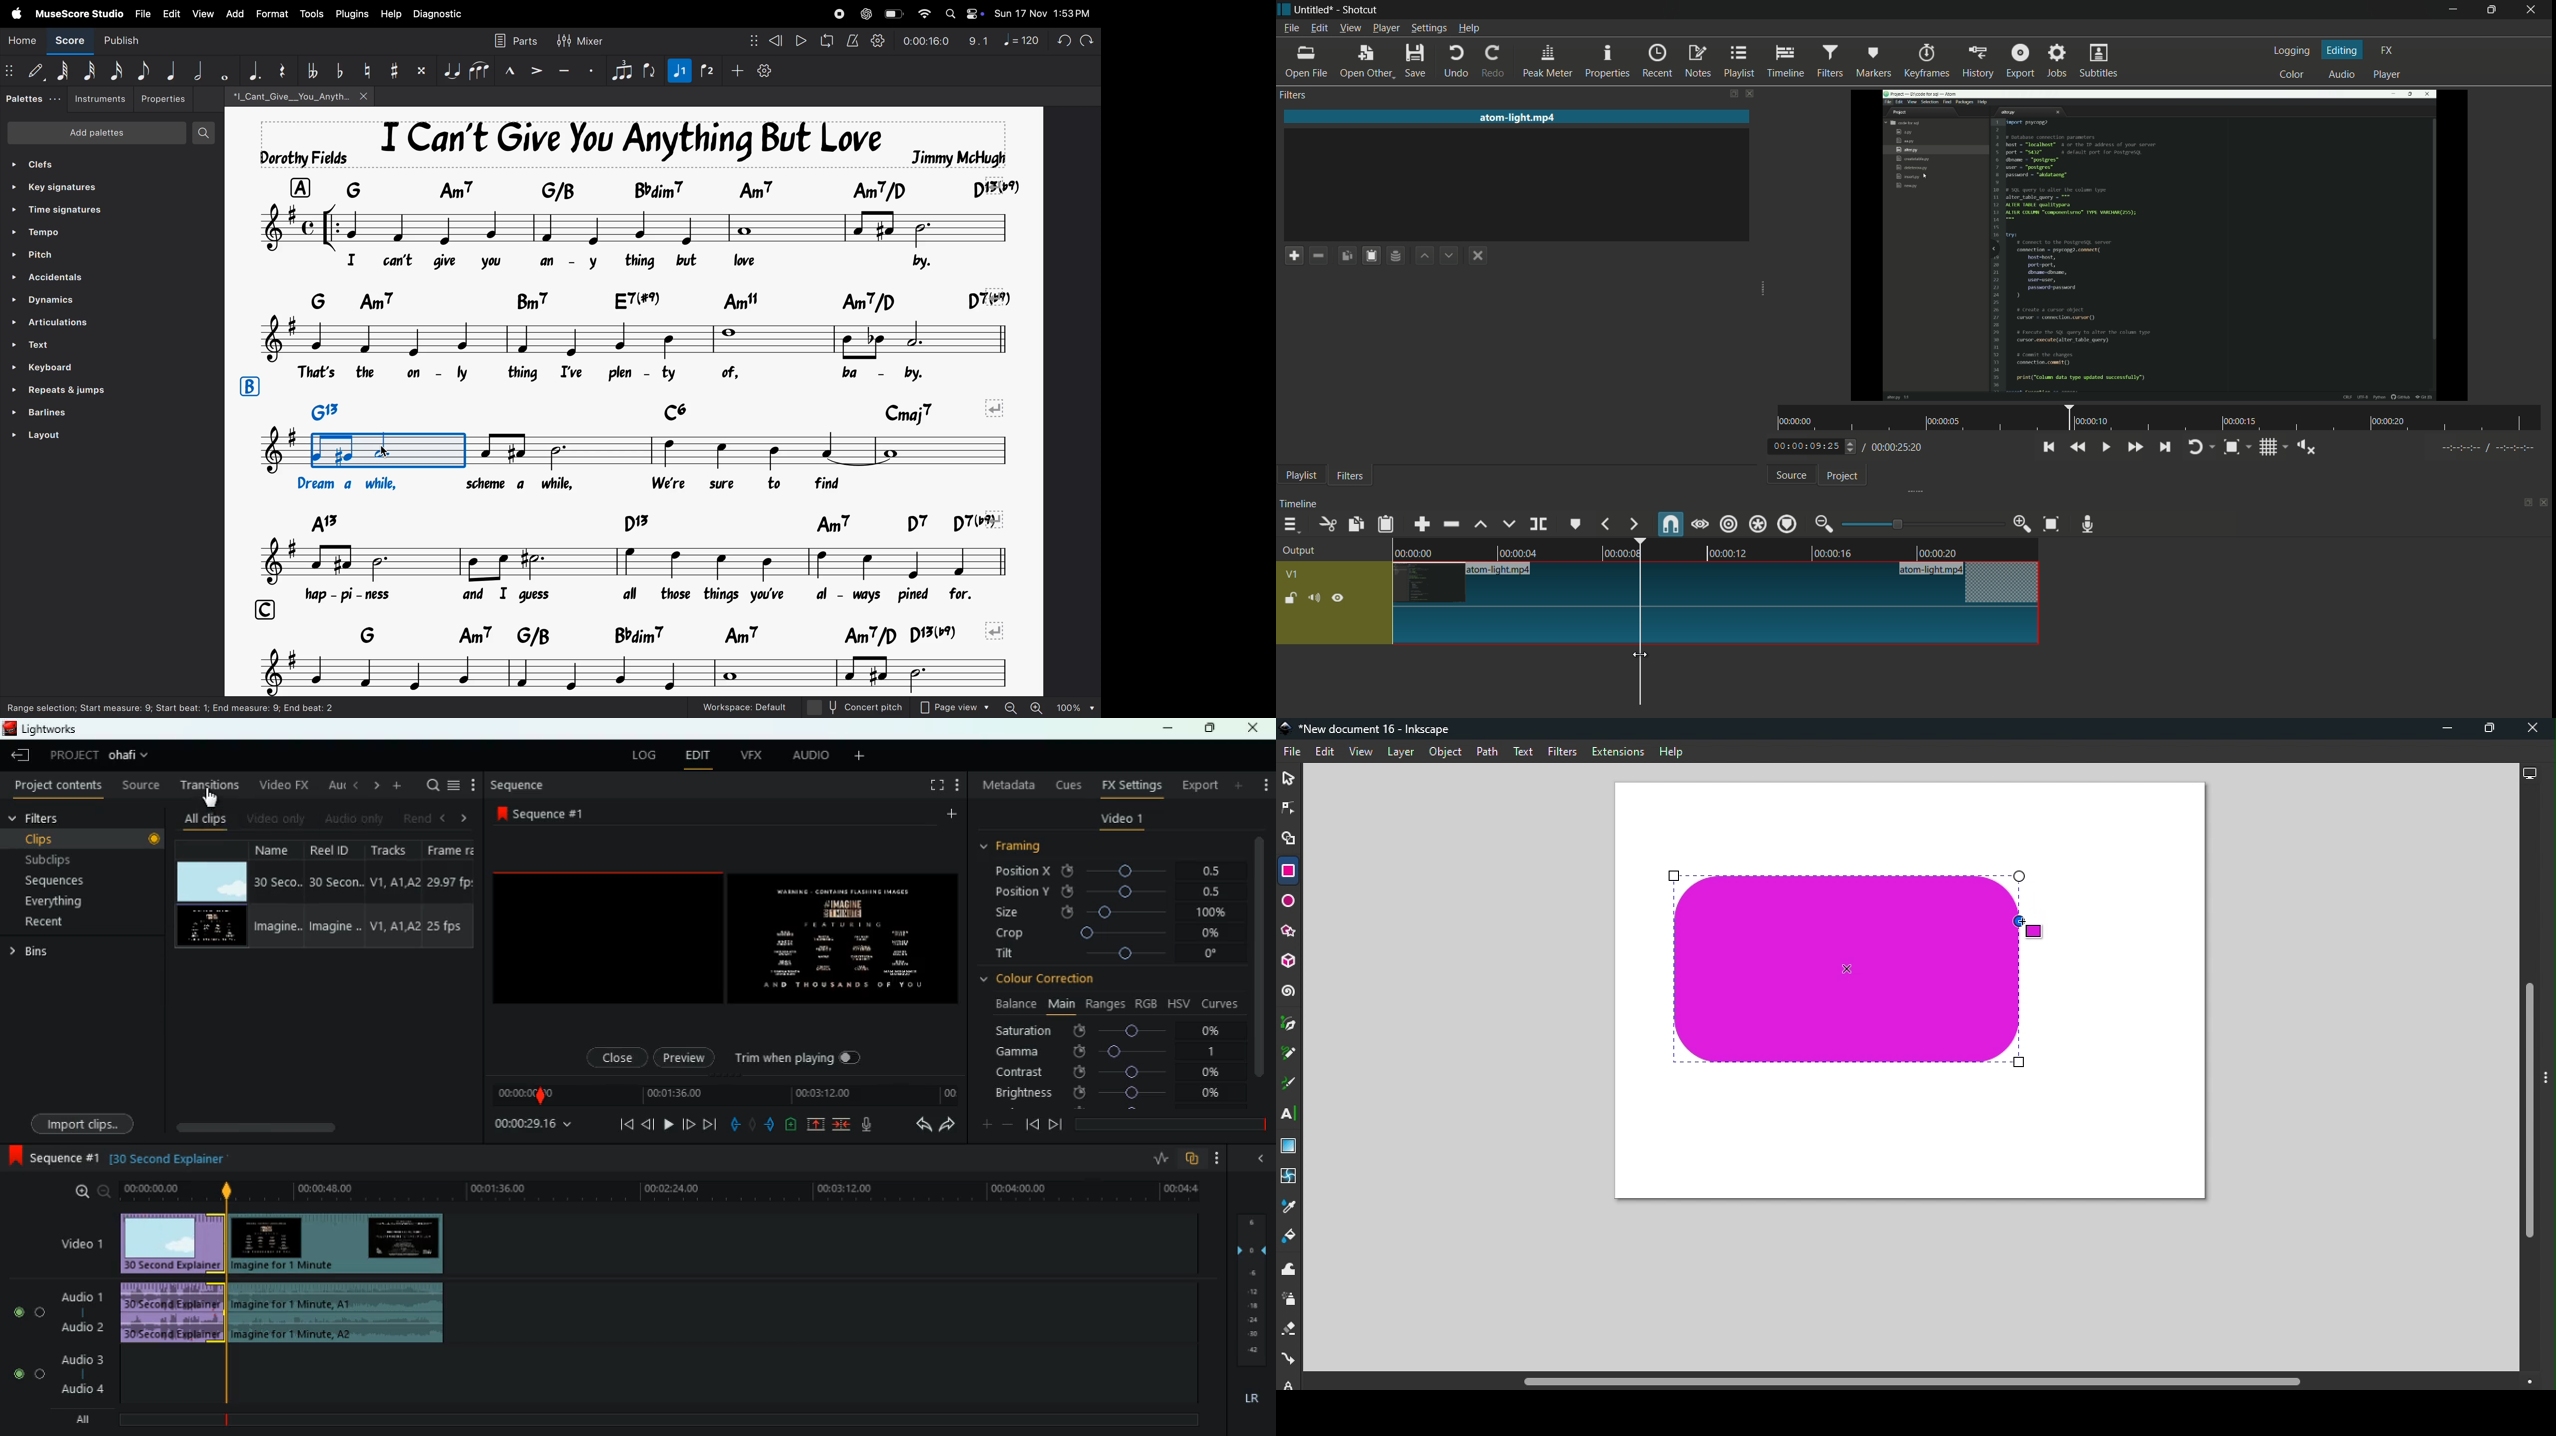 This screenshot has width=2576, height=1456. Describe the element at coordinates (90, 1192) in the screenshot. I see `zoom` at that location.